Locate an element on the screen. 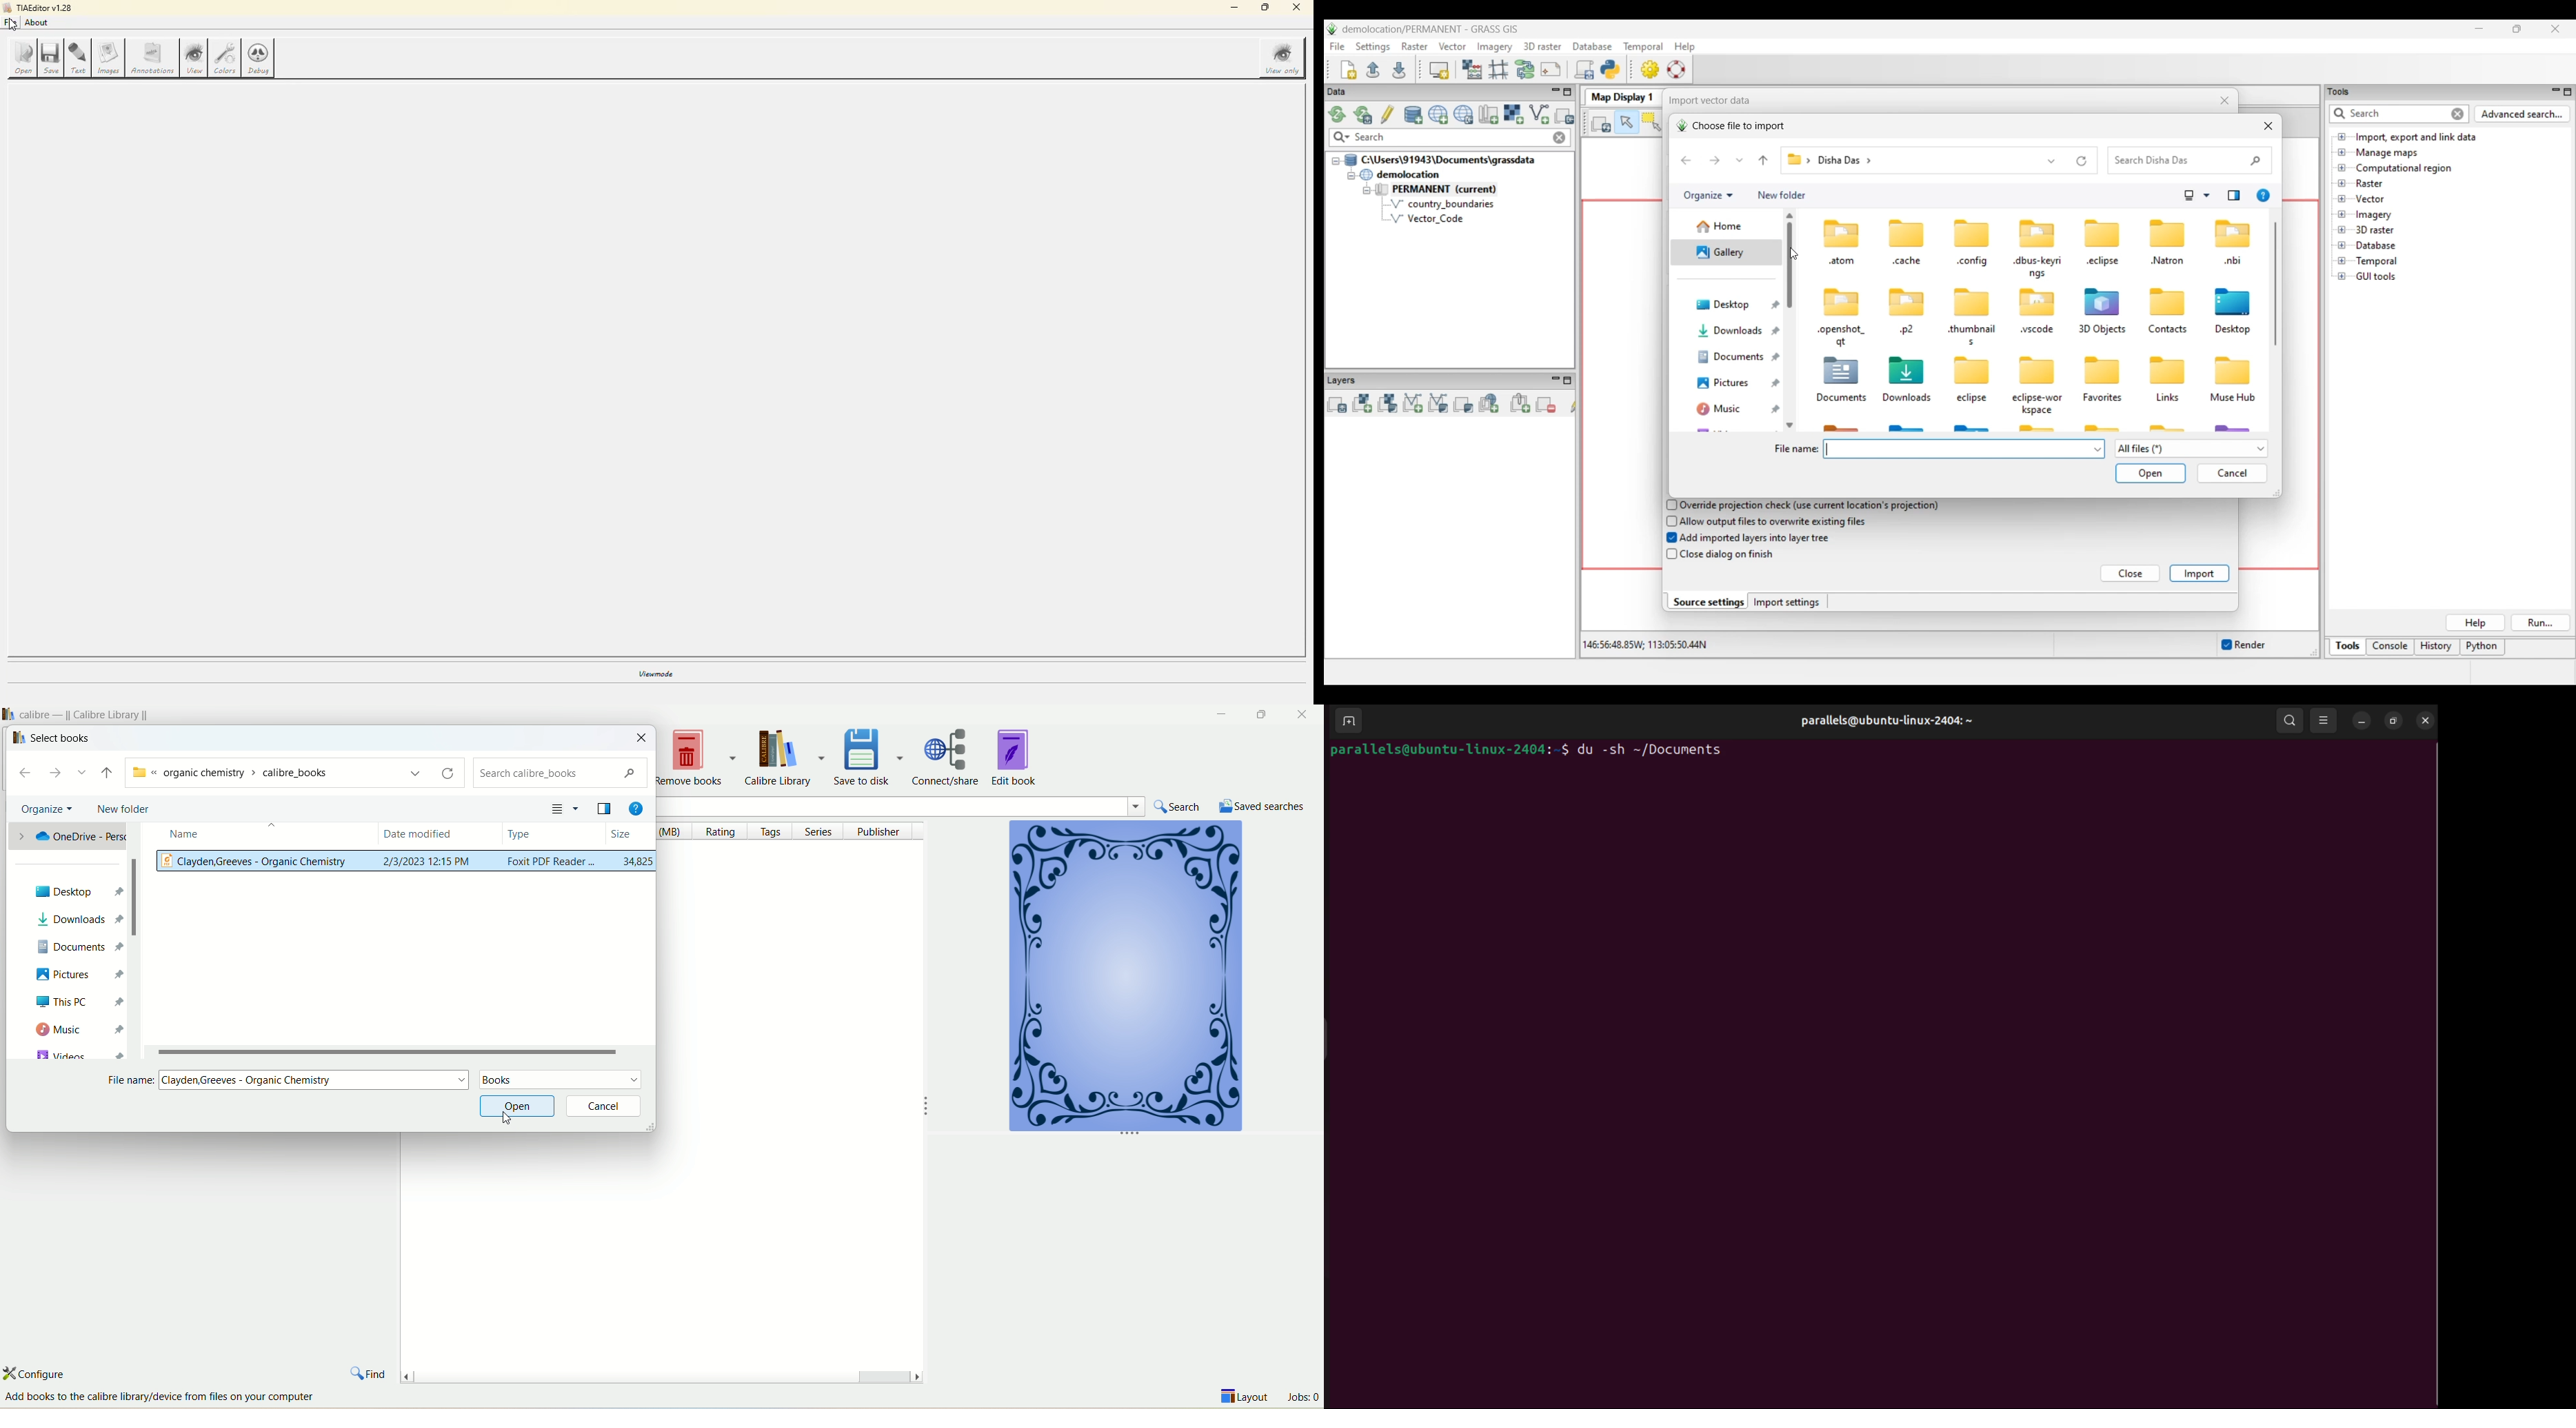 This screenshot has height=1428, width=2576. Software logo is located at coordinates (1332, 29).